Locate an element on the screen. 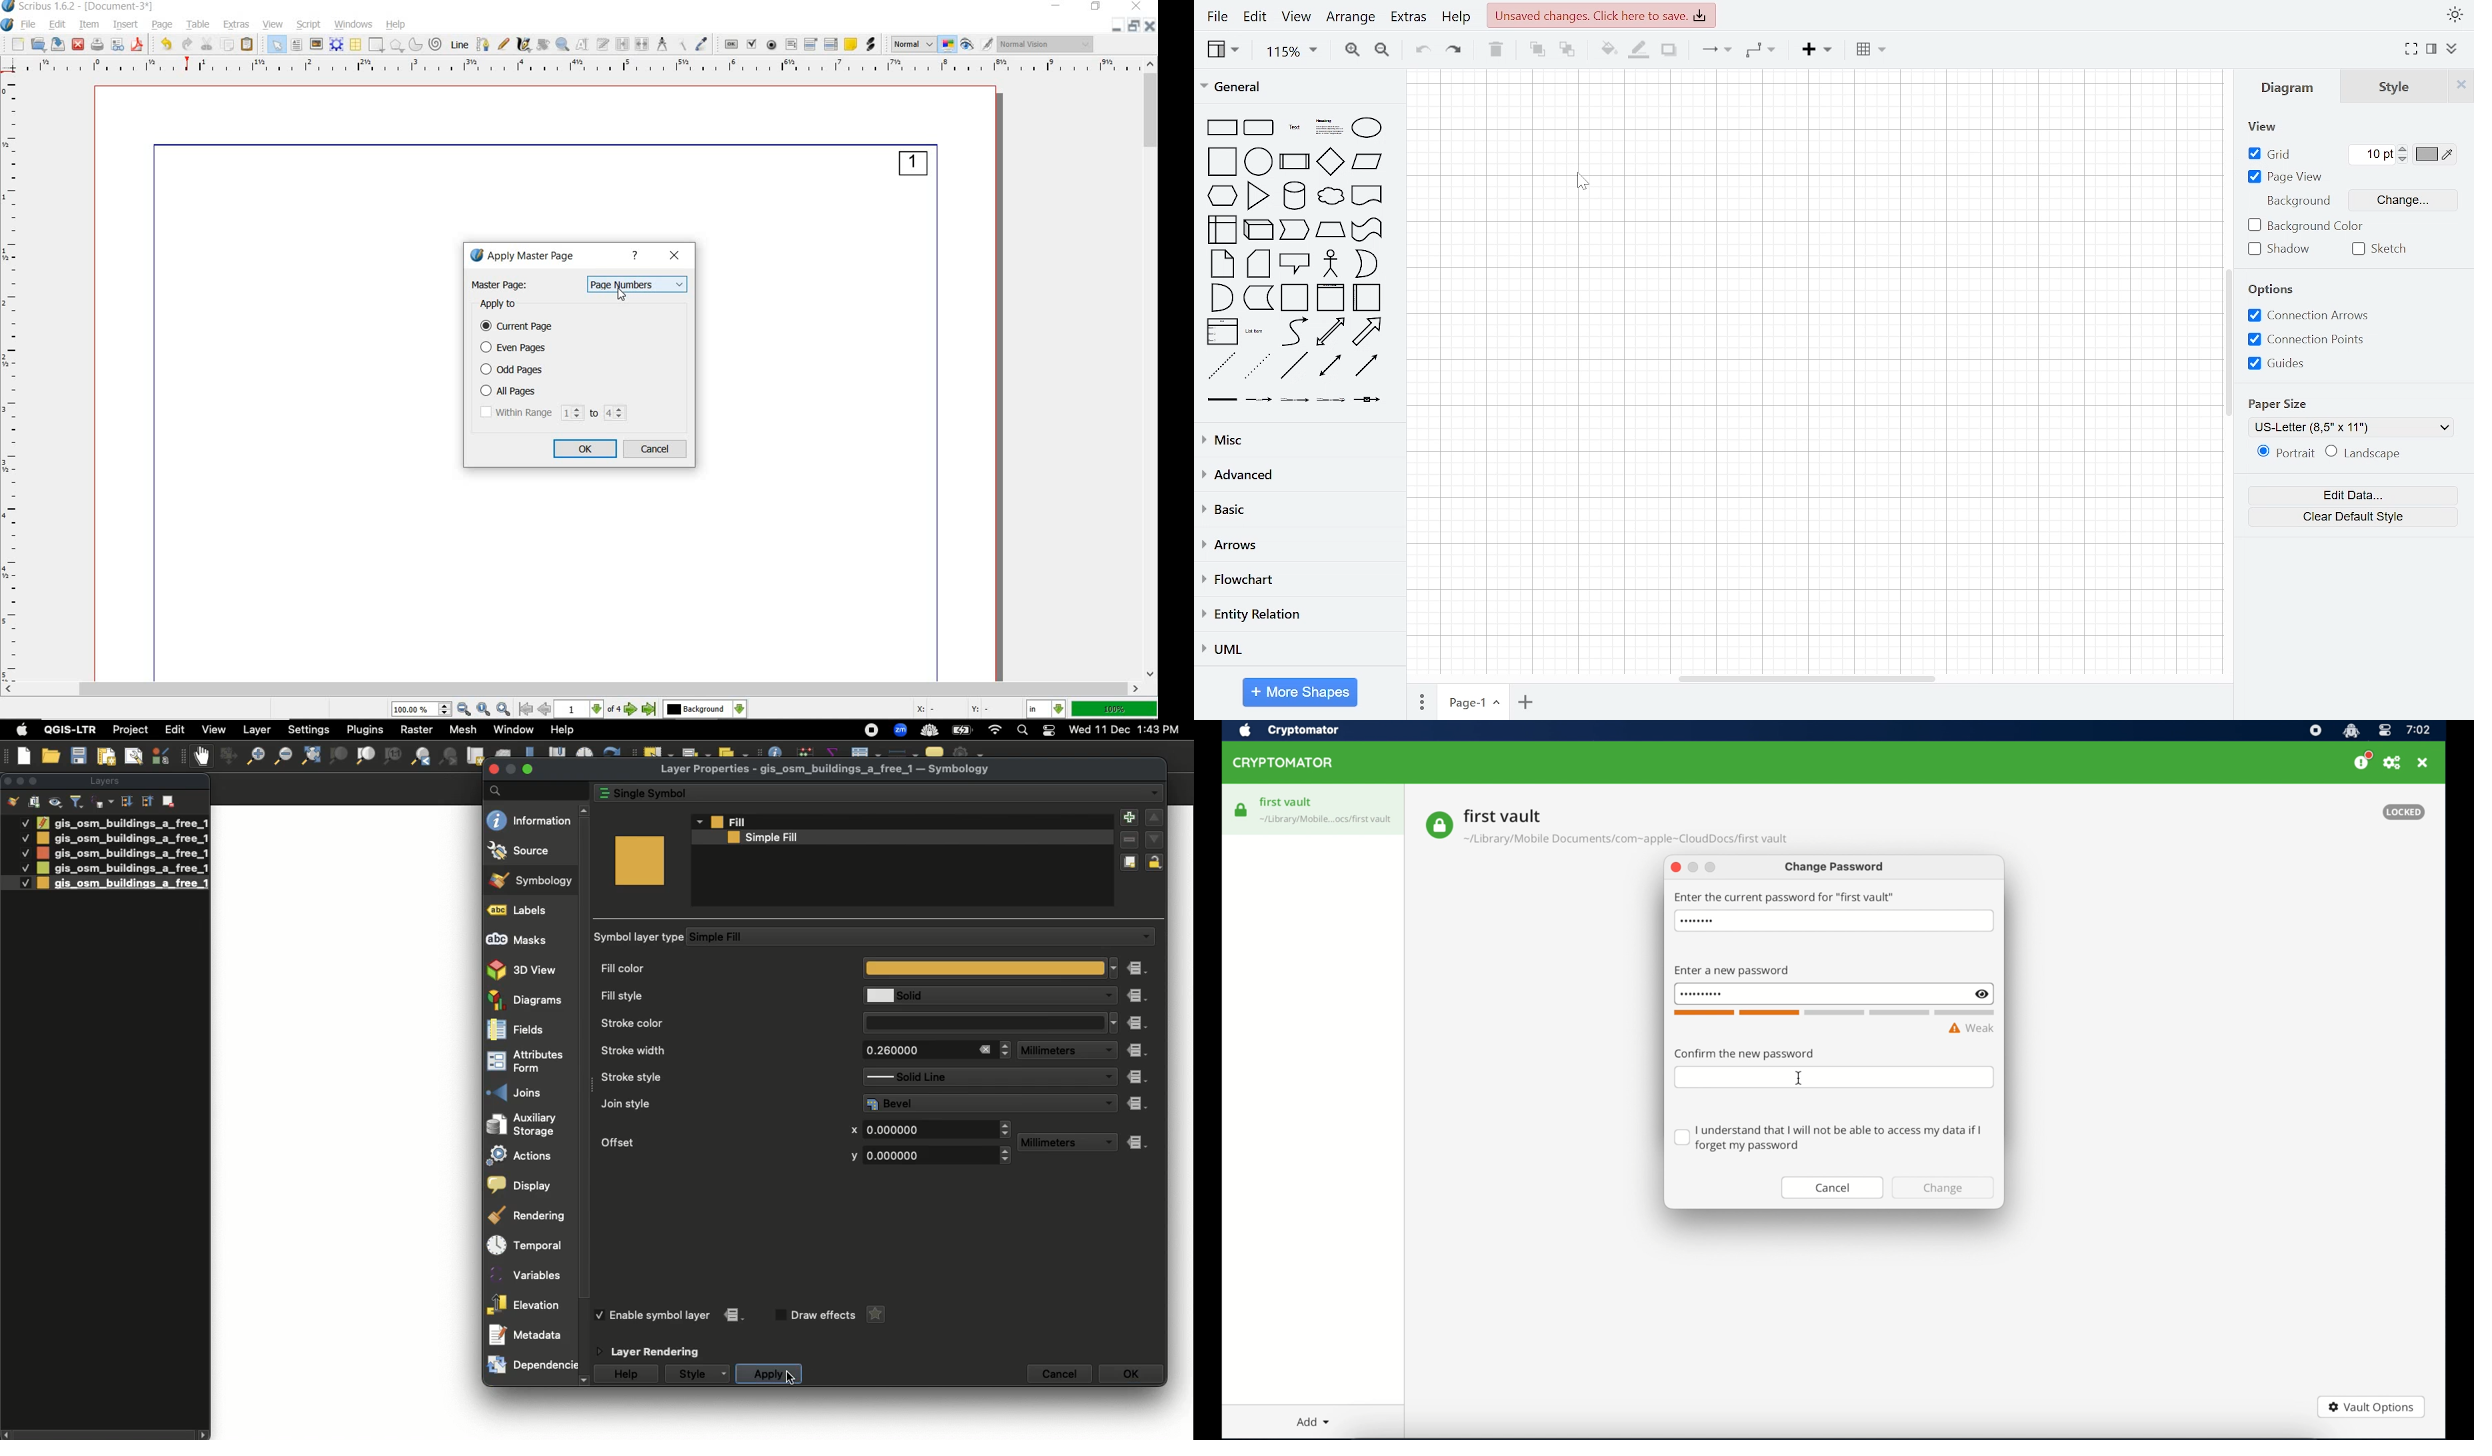 This screenshot has width=2492, height=1456. locked is located at coordinates (2403, 812).